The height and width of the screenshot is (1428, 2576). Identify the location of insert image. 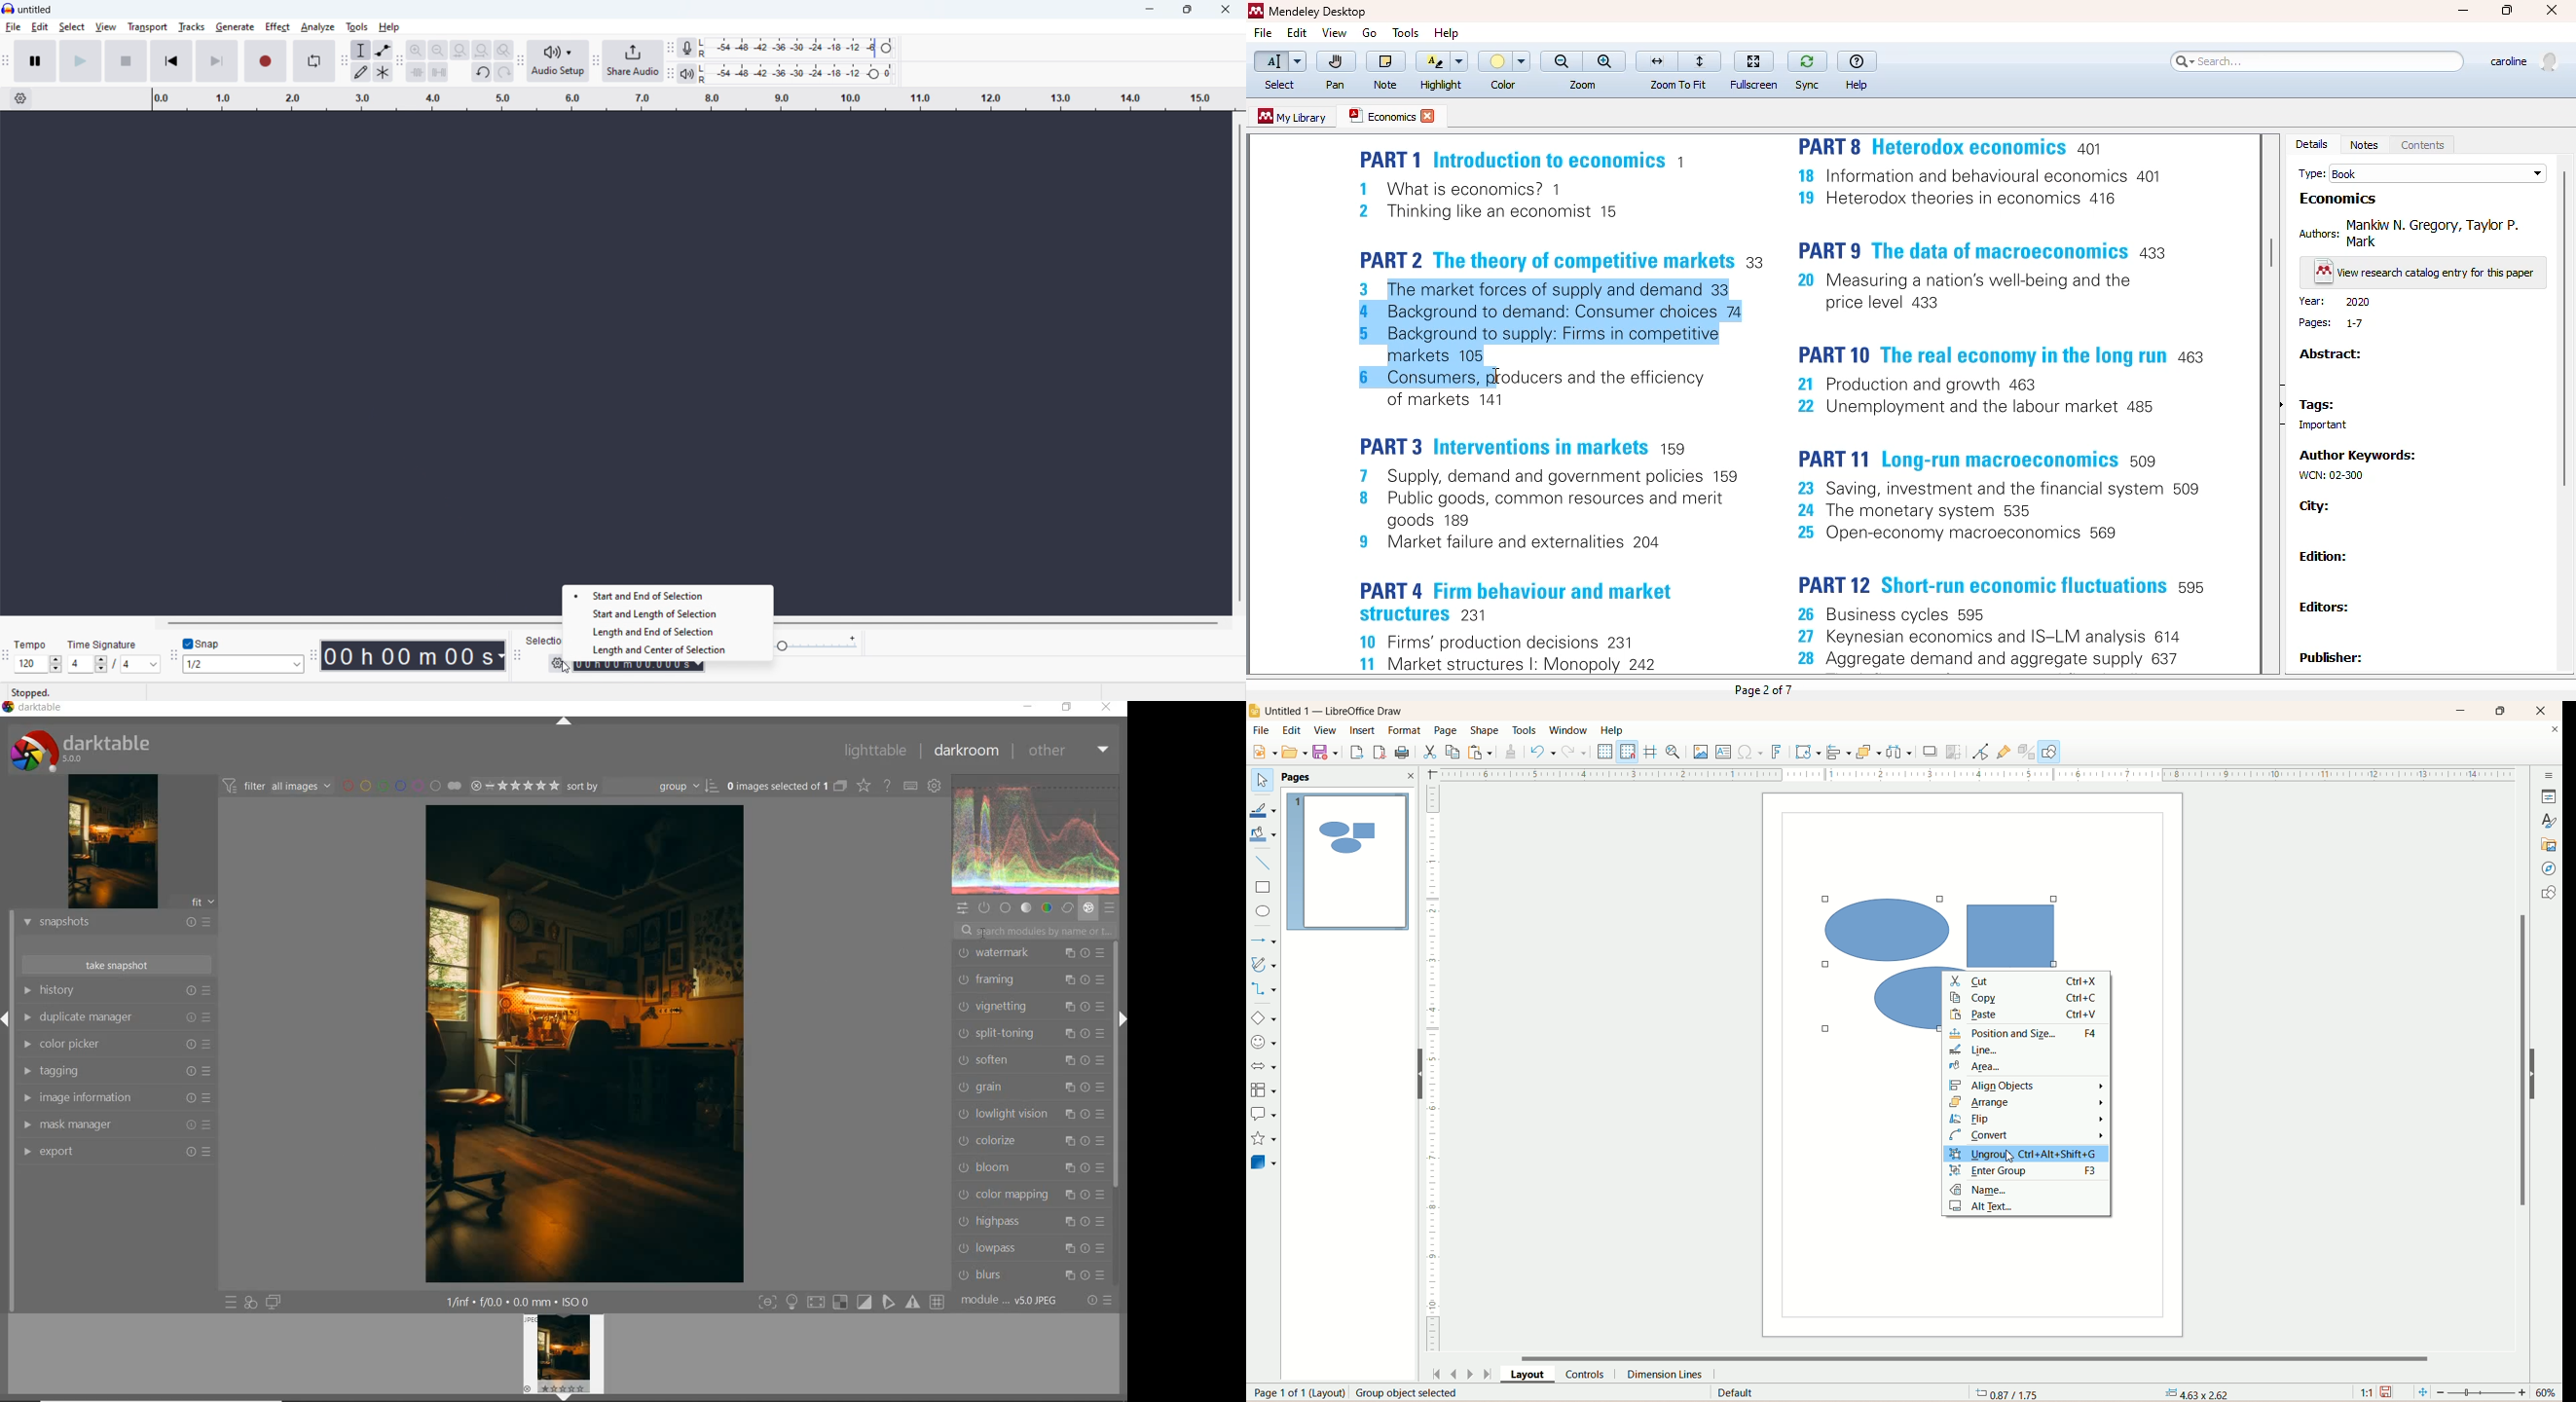
(1702, 752).